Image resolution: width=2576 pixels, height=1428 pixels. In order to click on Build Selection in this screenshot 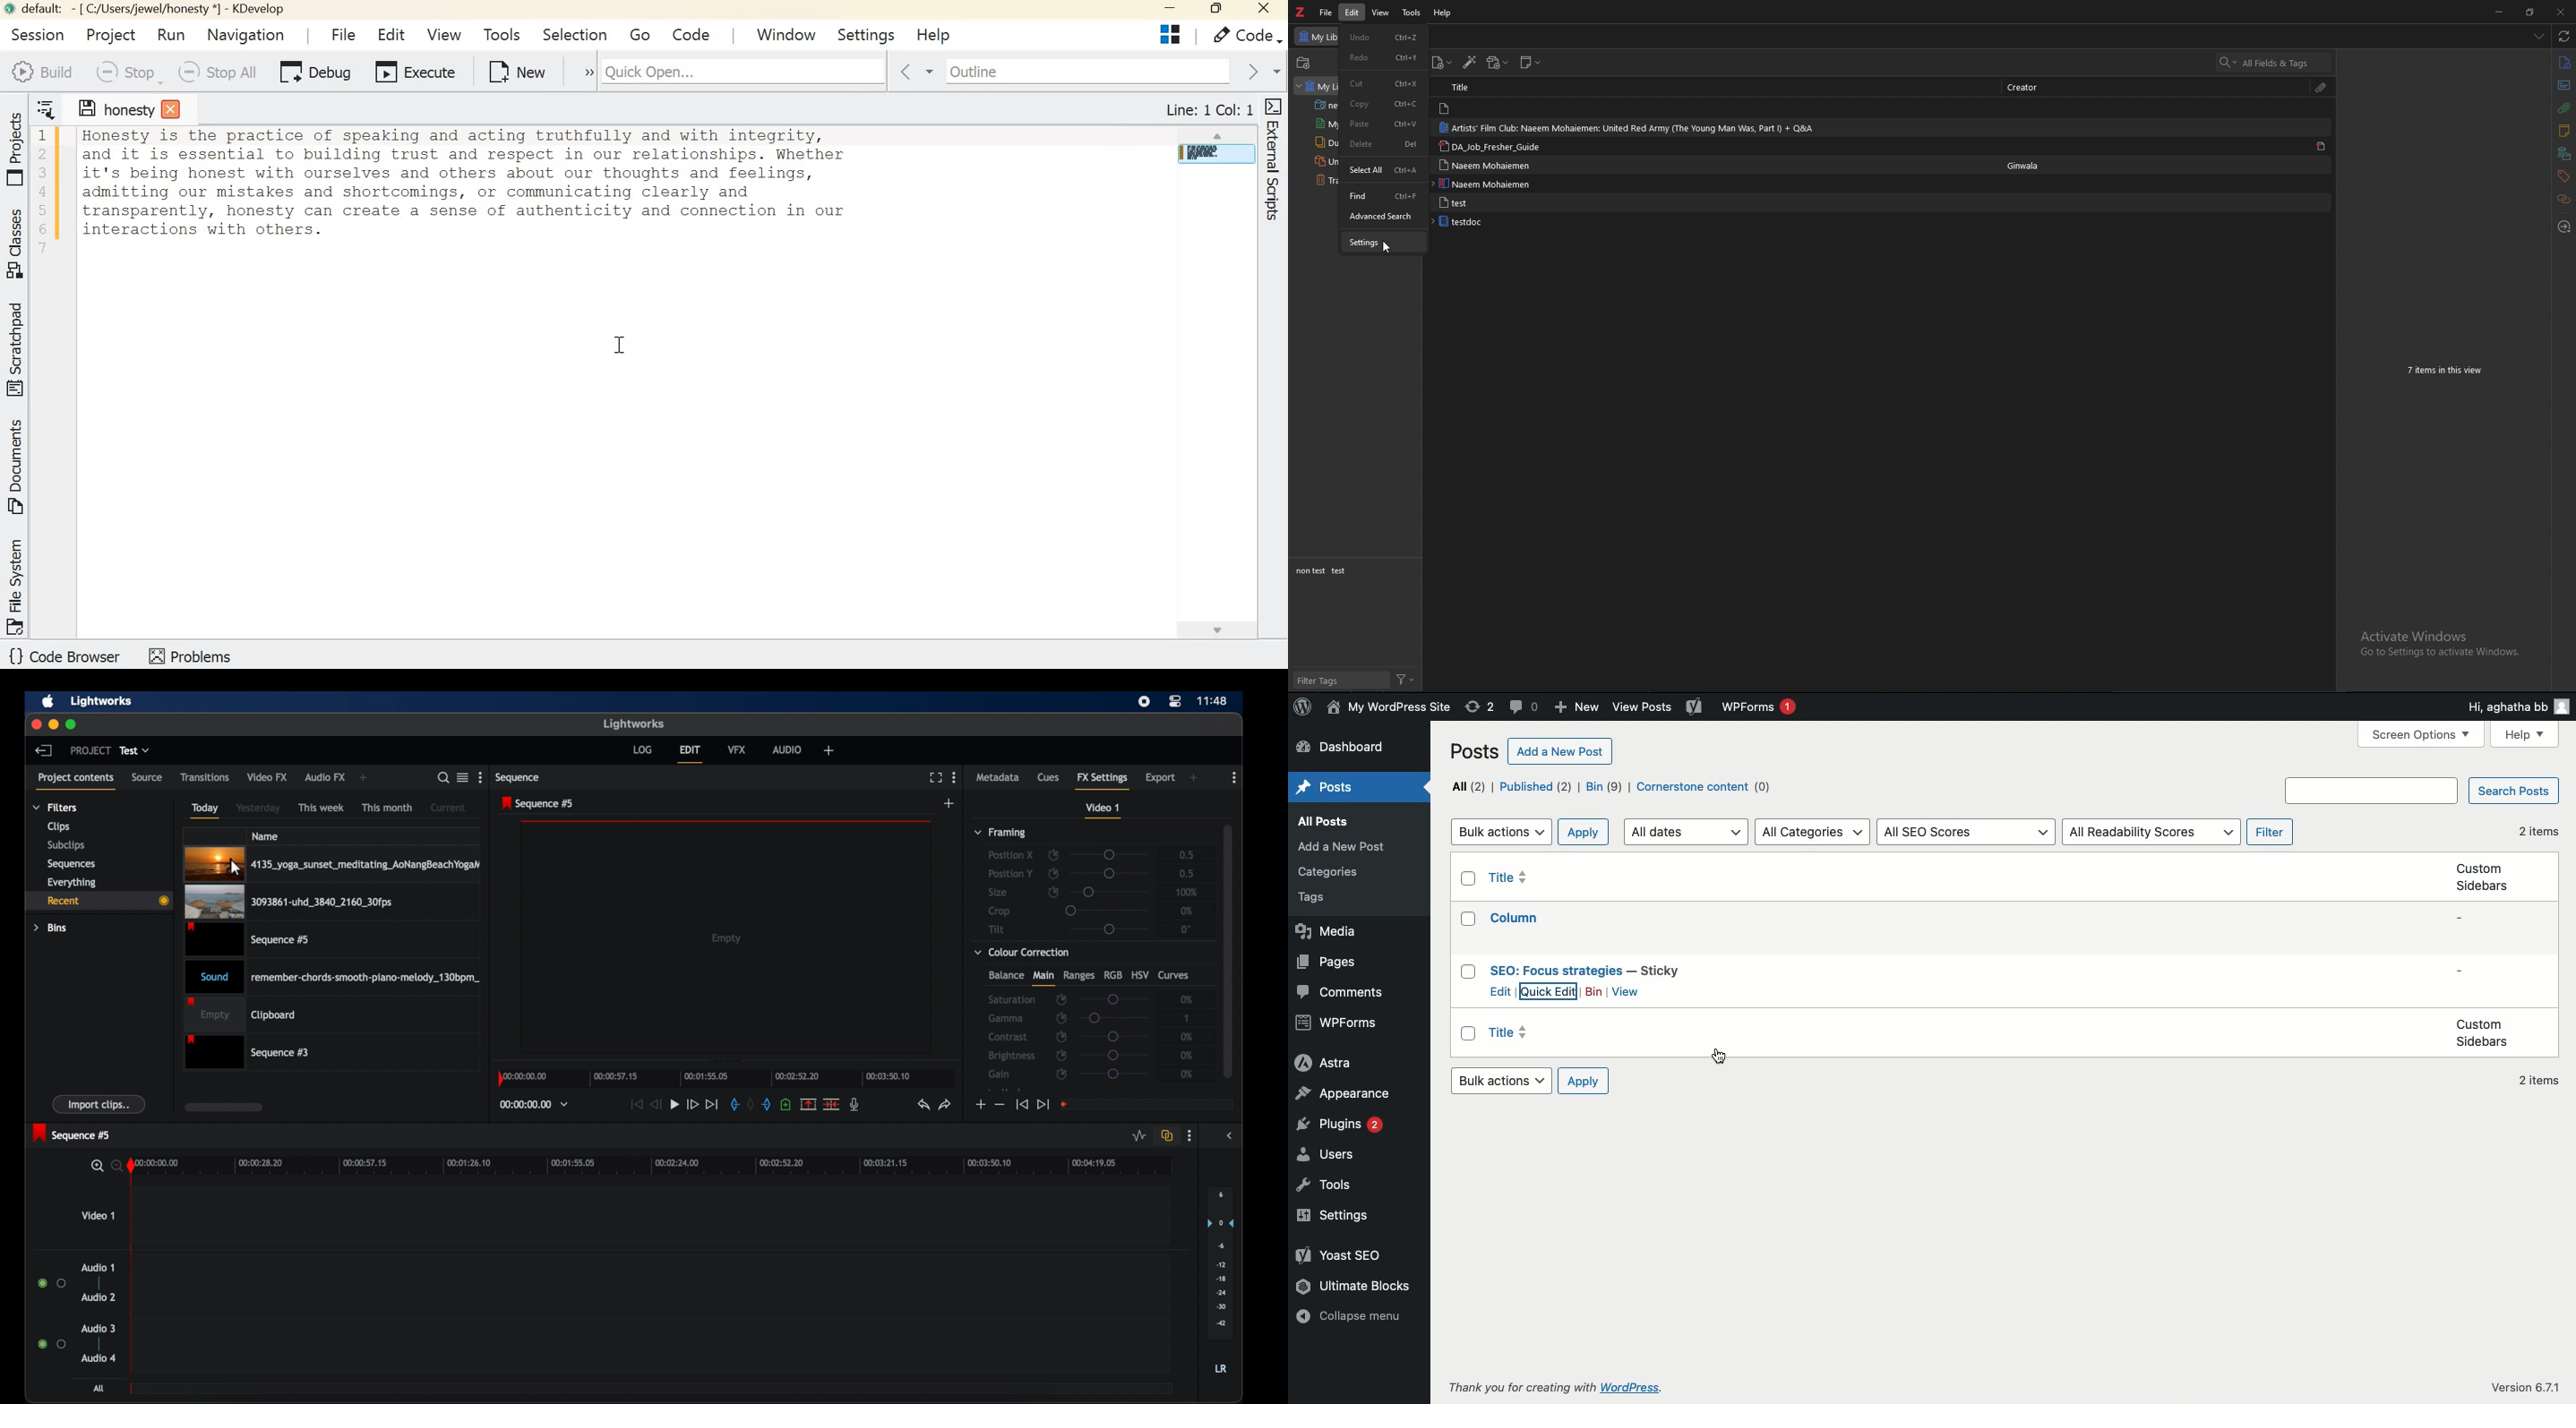, I will do `click(42, 72)`.